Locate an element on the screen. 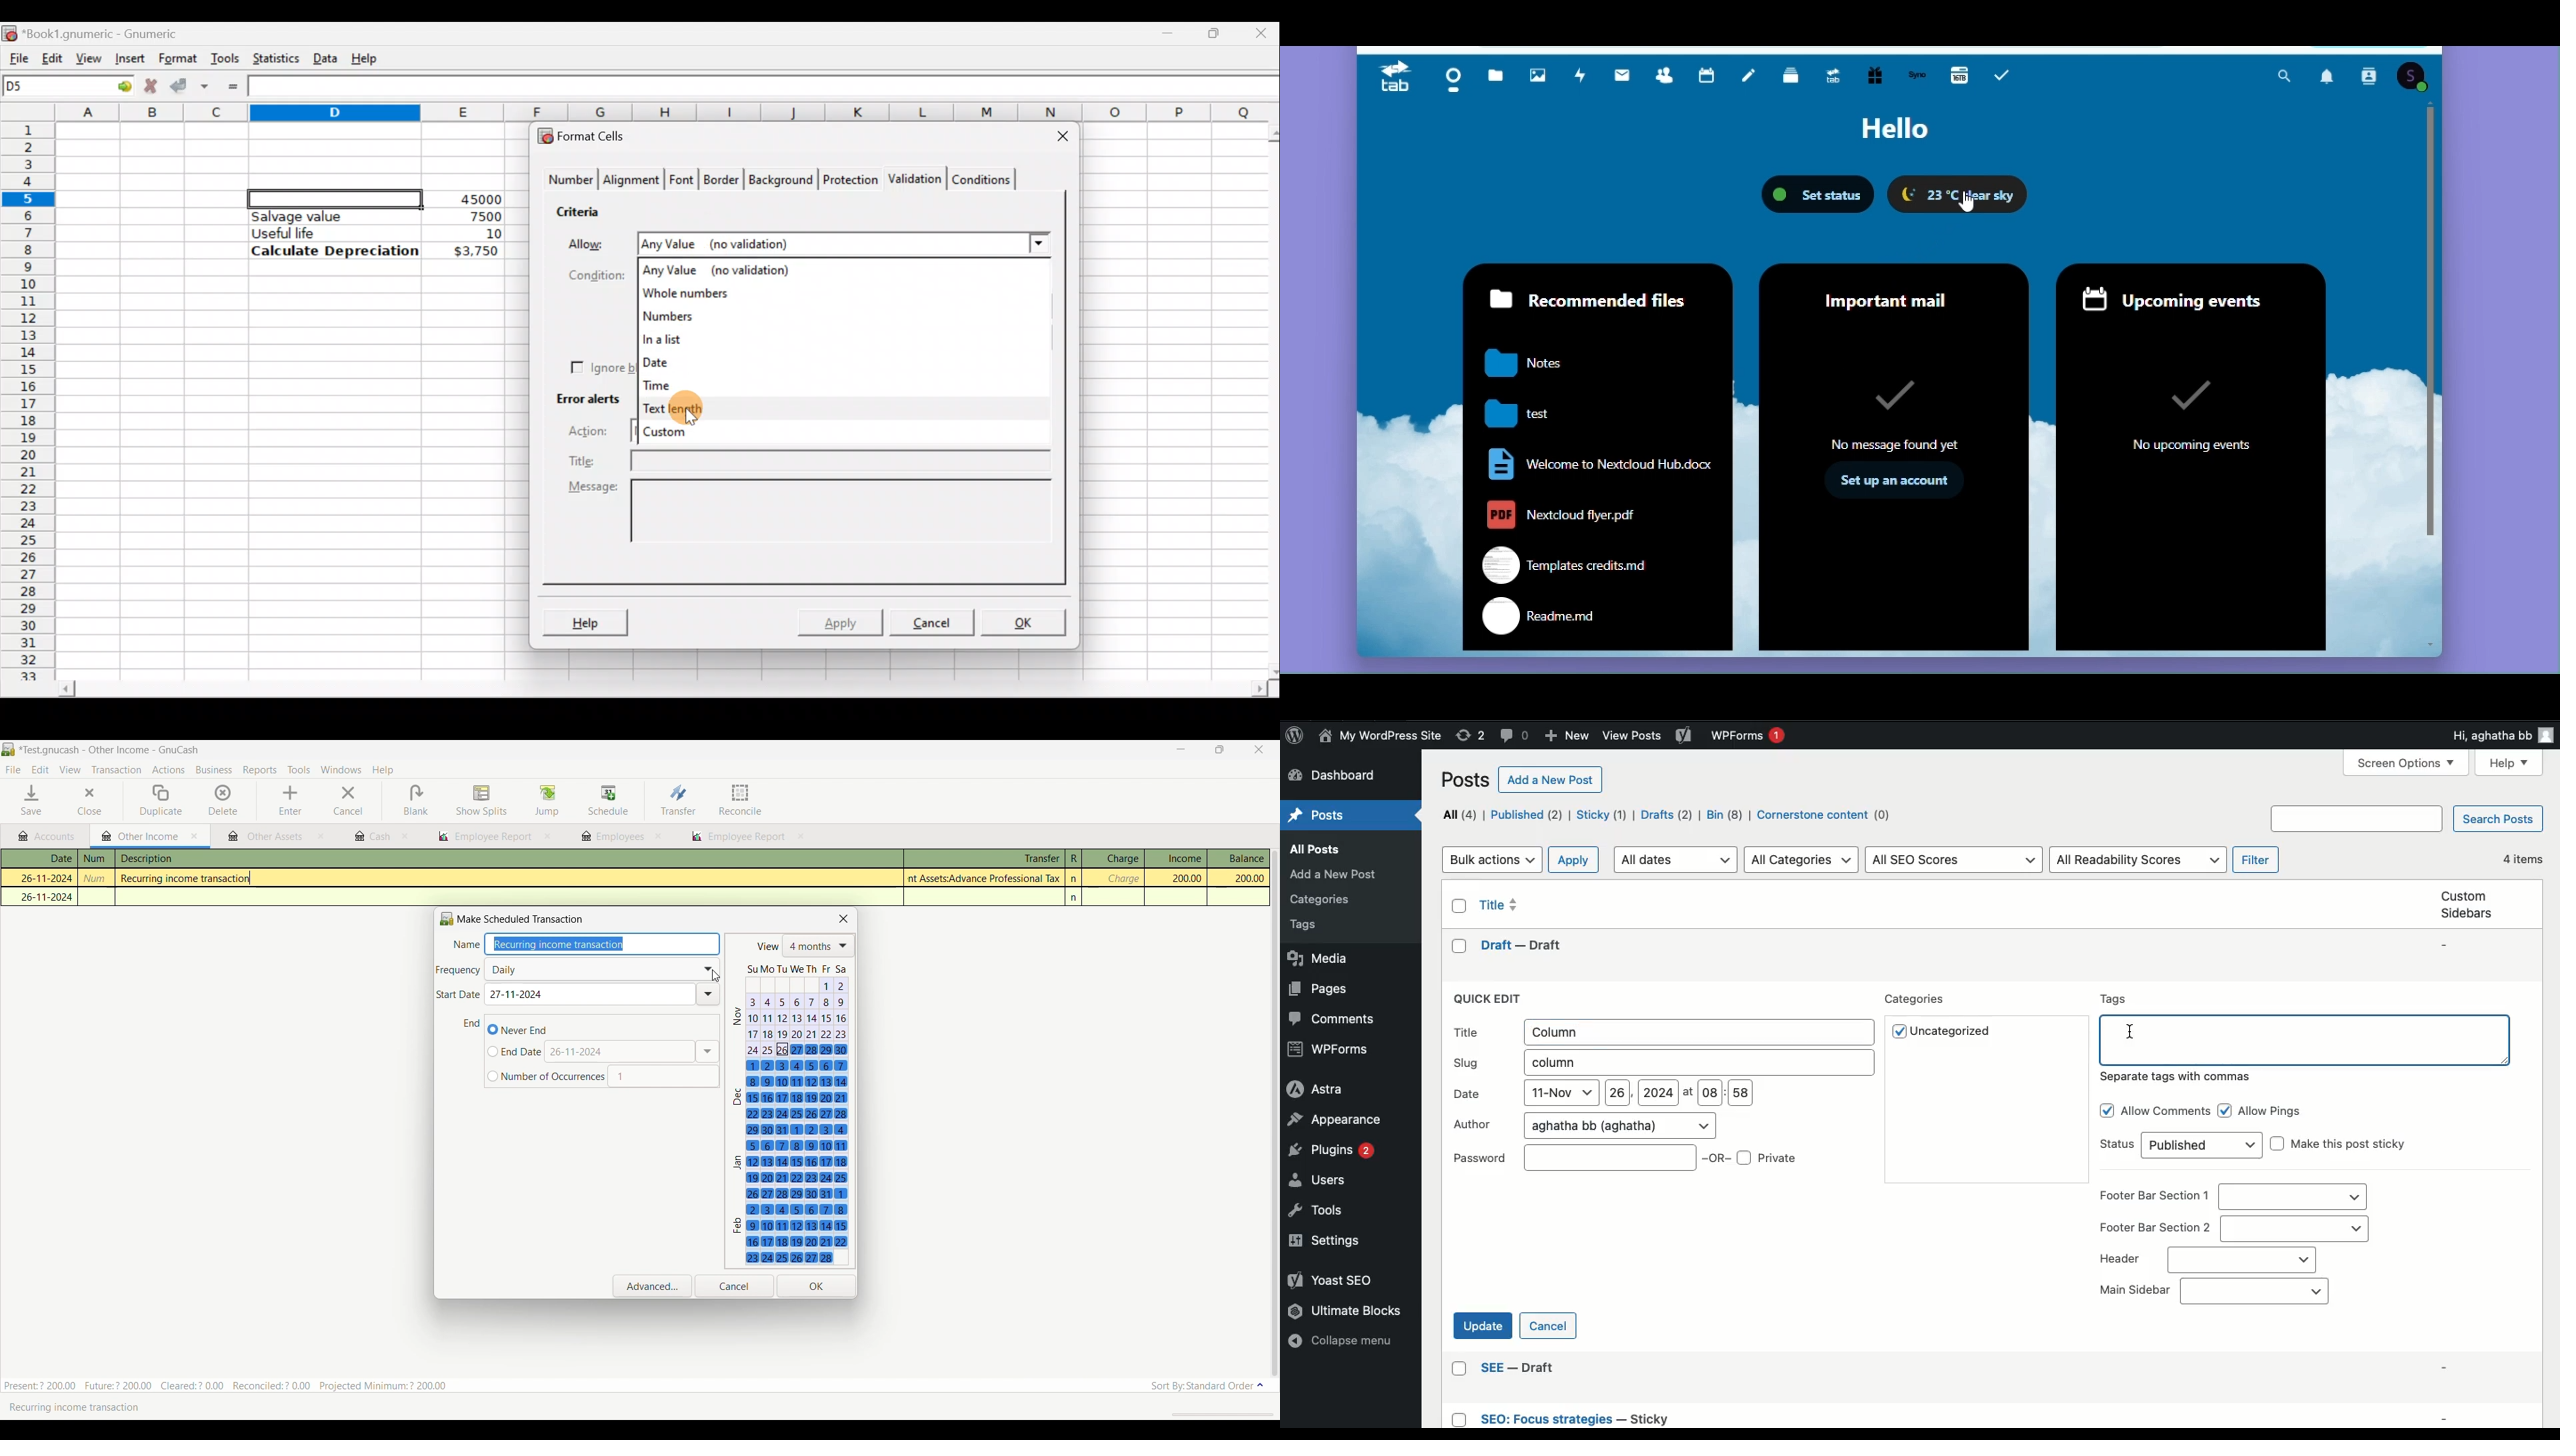  Ultimate blocks is located at coordinates (1343, 1315).